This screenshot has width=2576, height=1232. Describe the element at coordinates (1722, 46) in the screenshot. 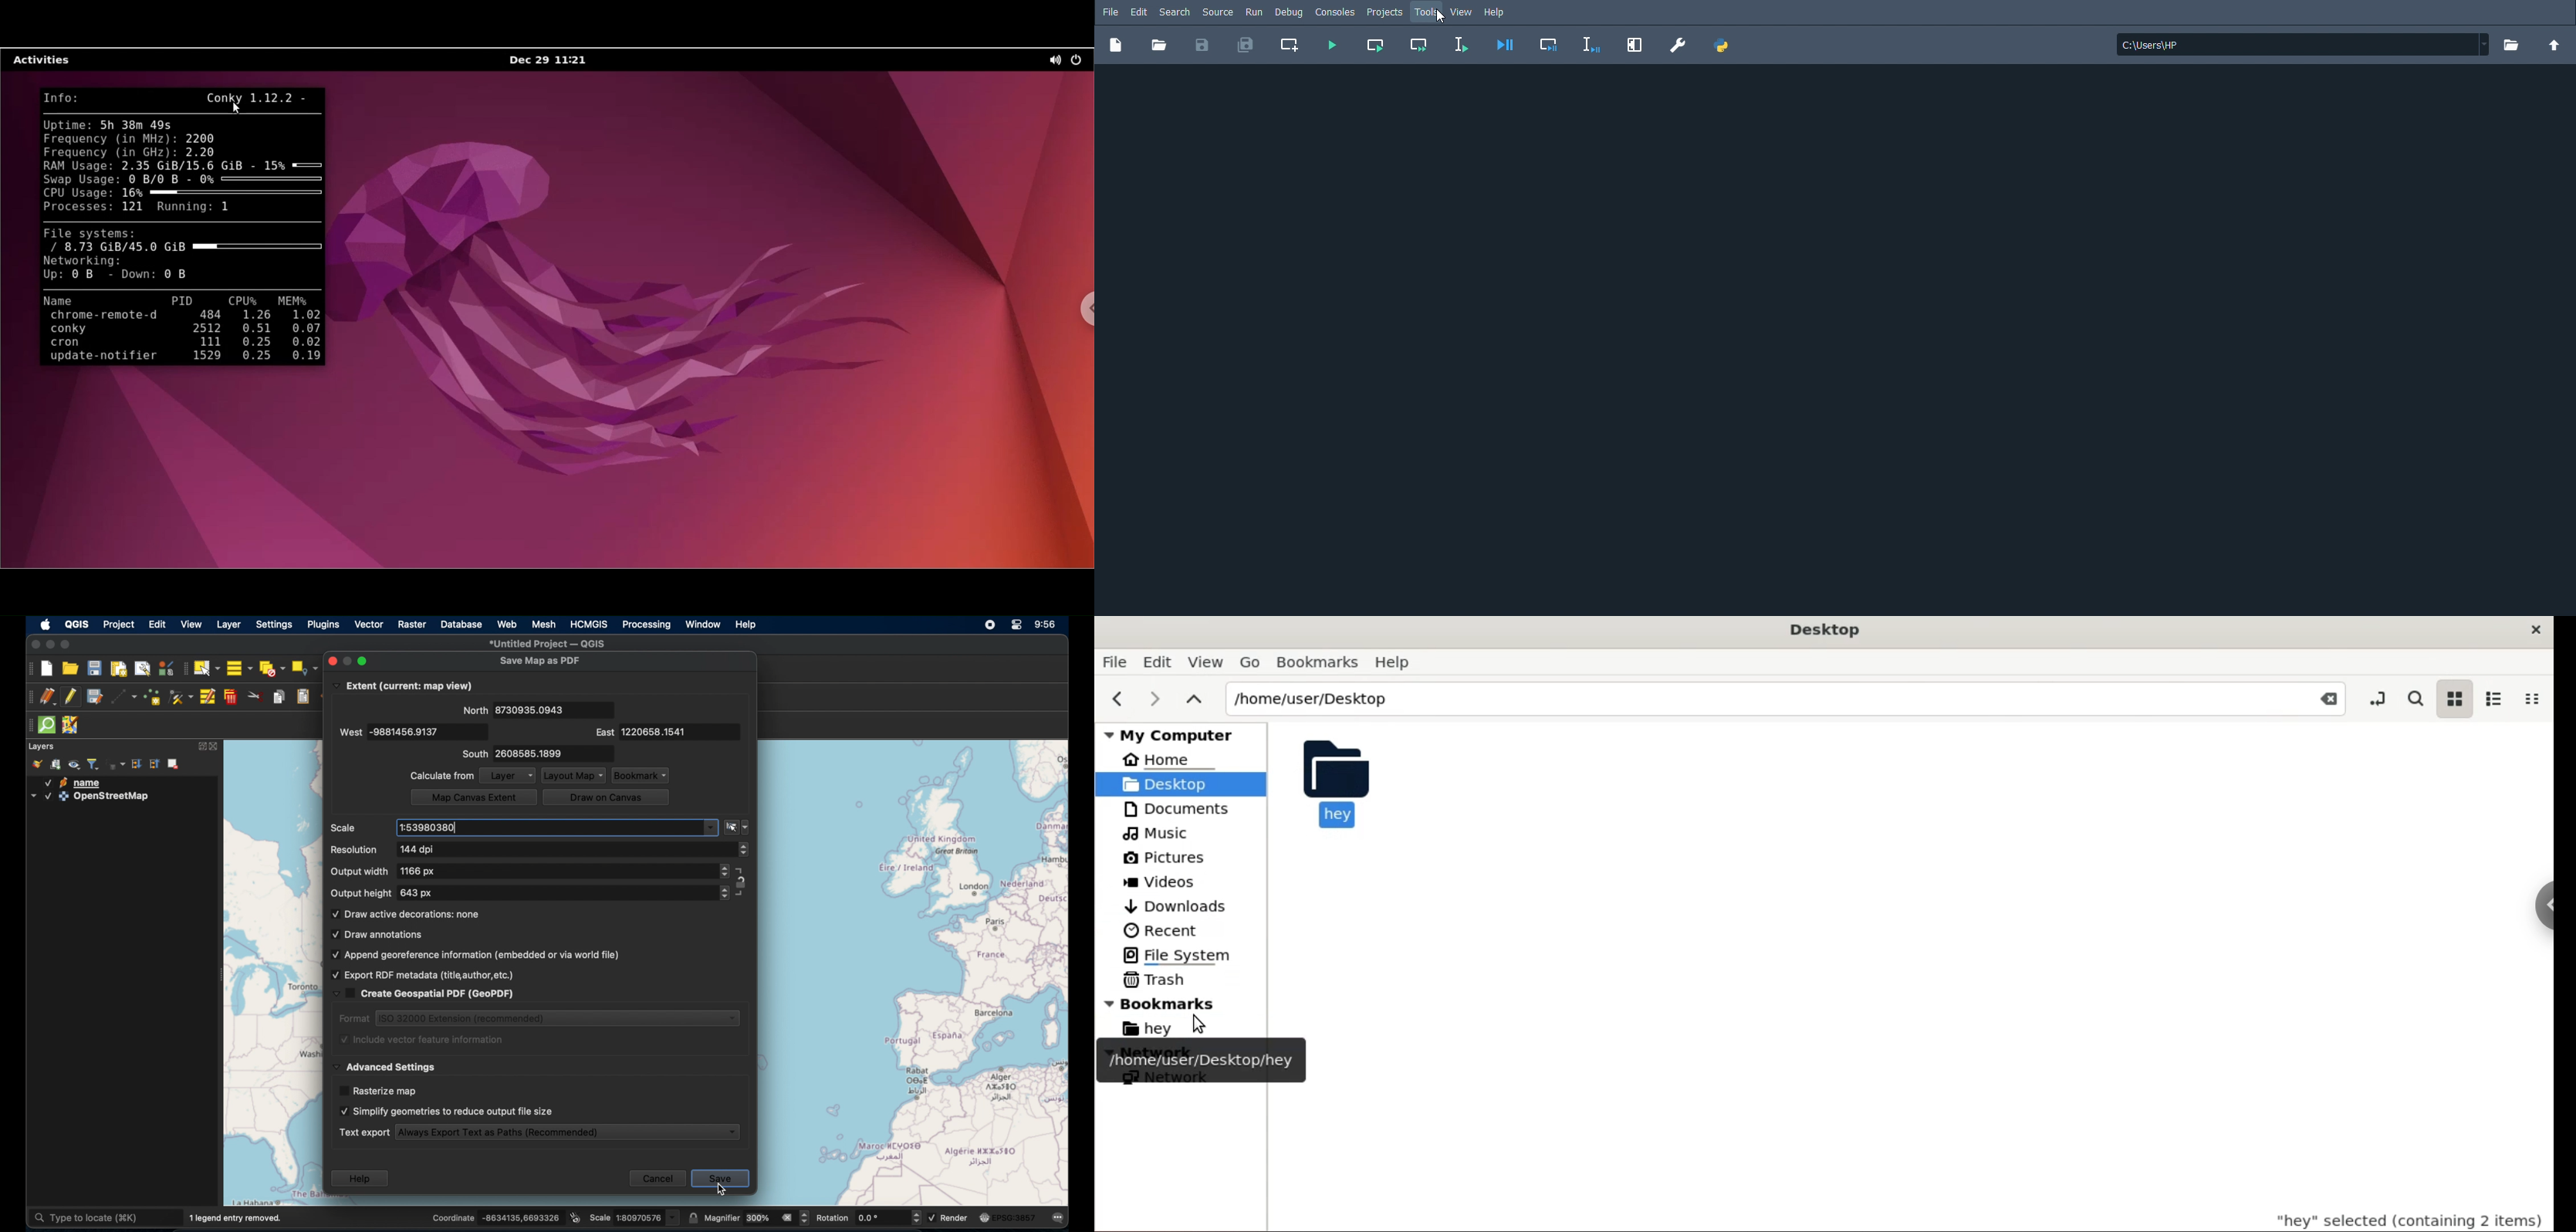

I see `PYTHONPATH manager` at that location.